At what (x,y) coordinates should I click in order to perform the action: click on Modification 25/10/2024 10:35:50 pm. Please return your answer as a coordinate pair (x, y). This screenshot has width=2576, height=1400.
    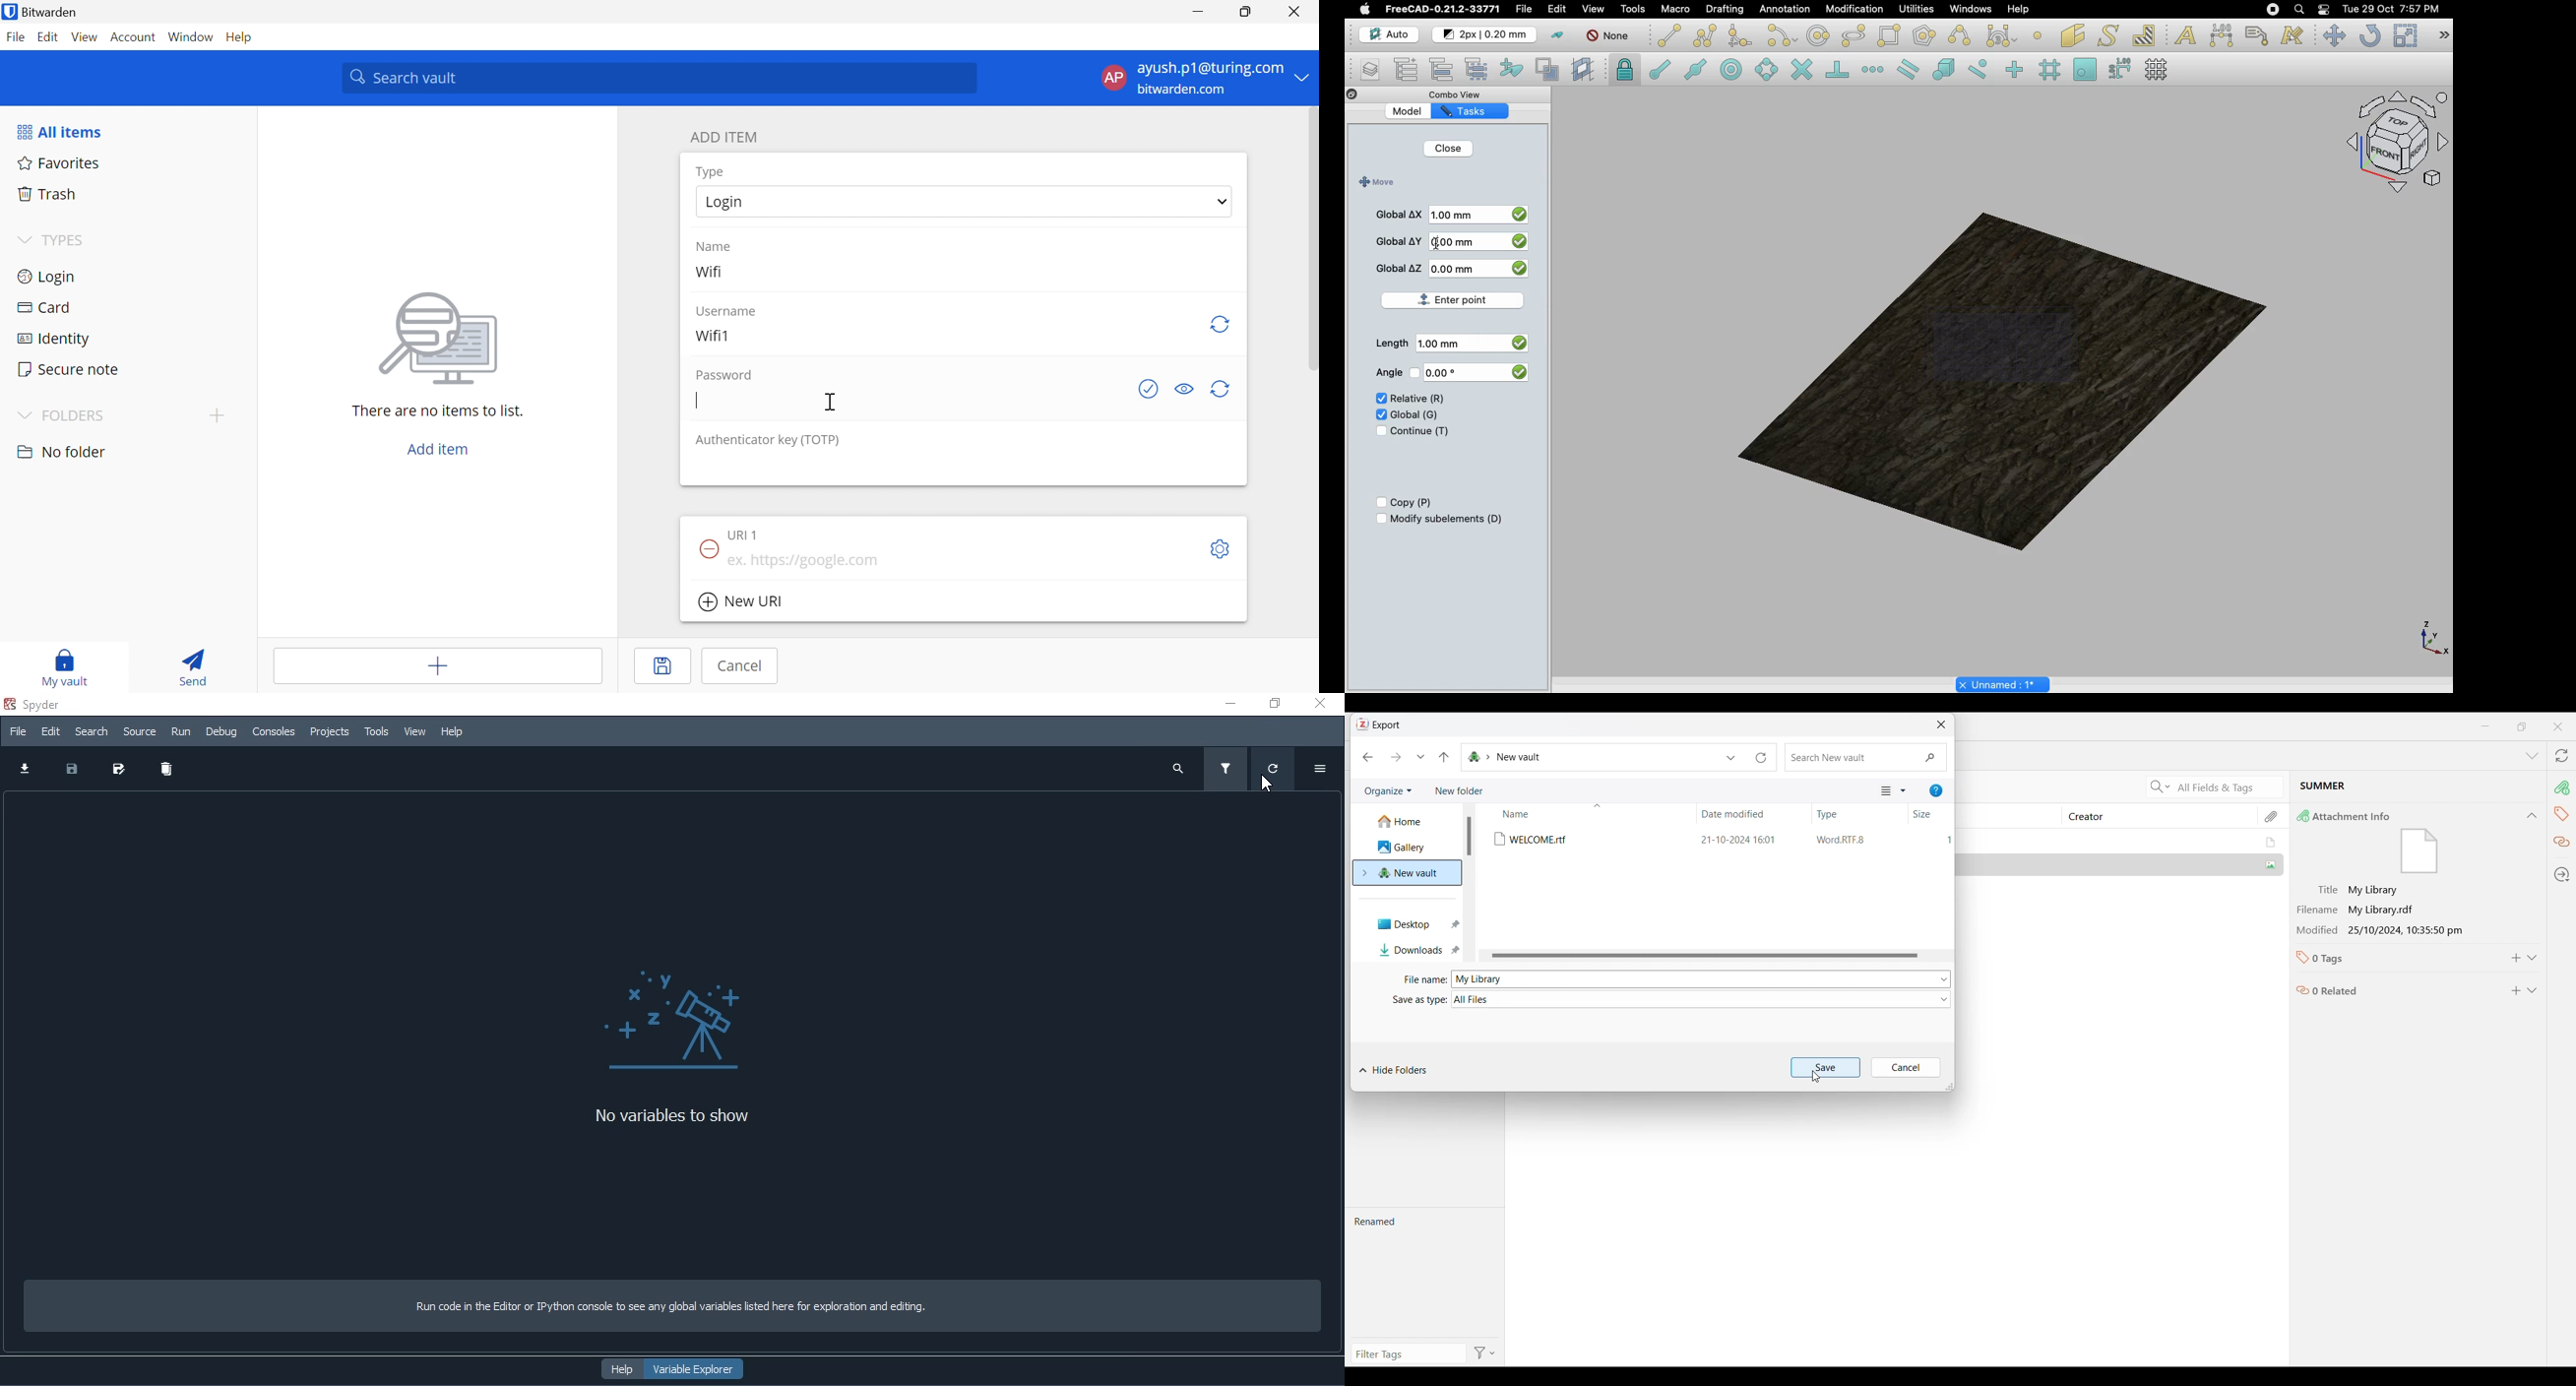
    Looking at the image, I should click on (2395, 930).